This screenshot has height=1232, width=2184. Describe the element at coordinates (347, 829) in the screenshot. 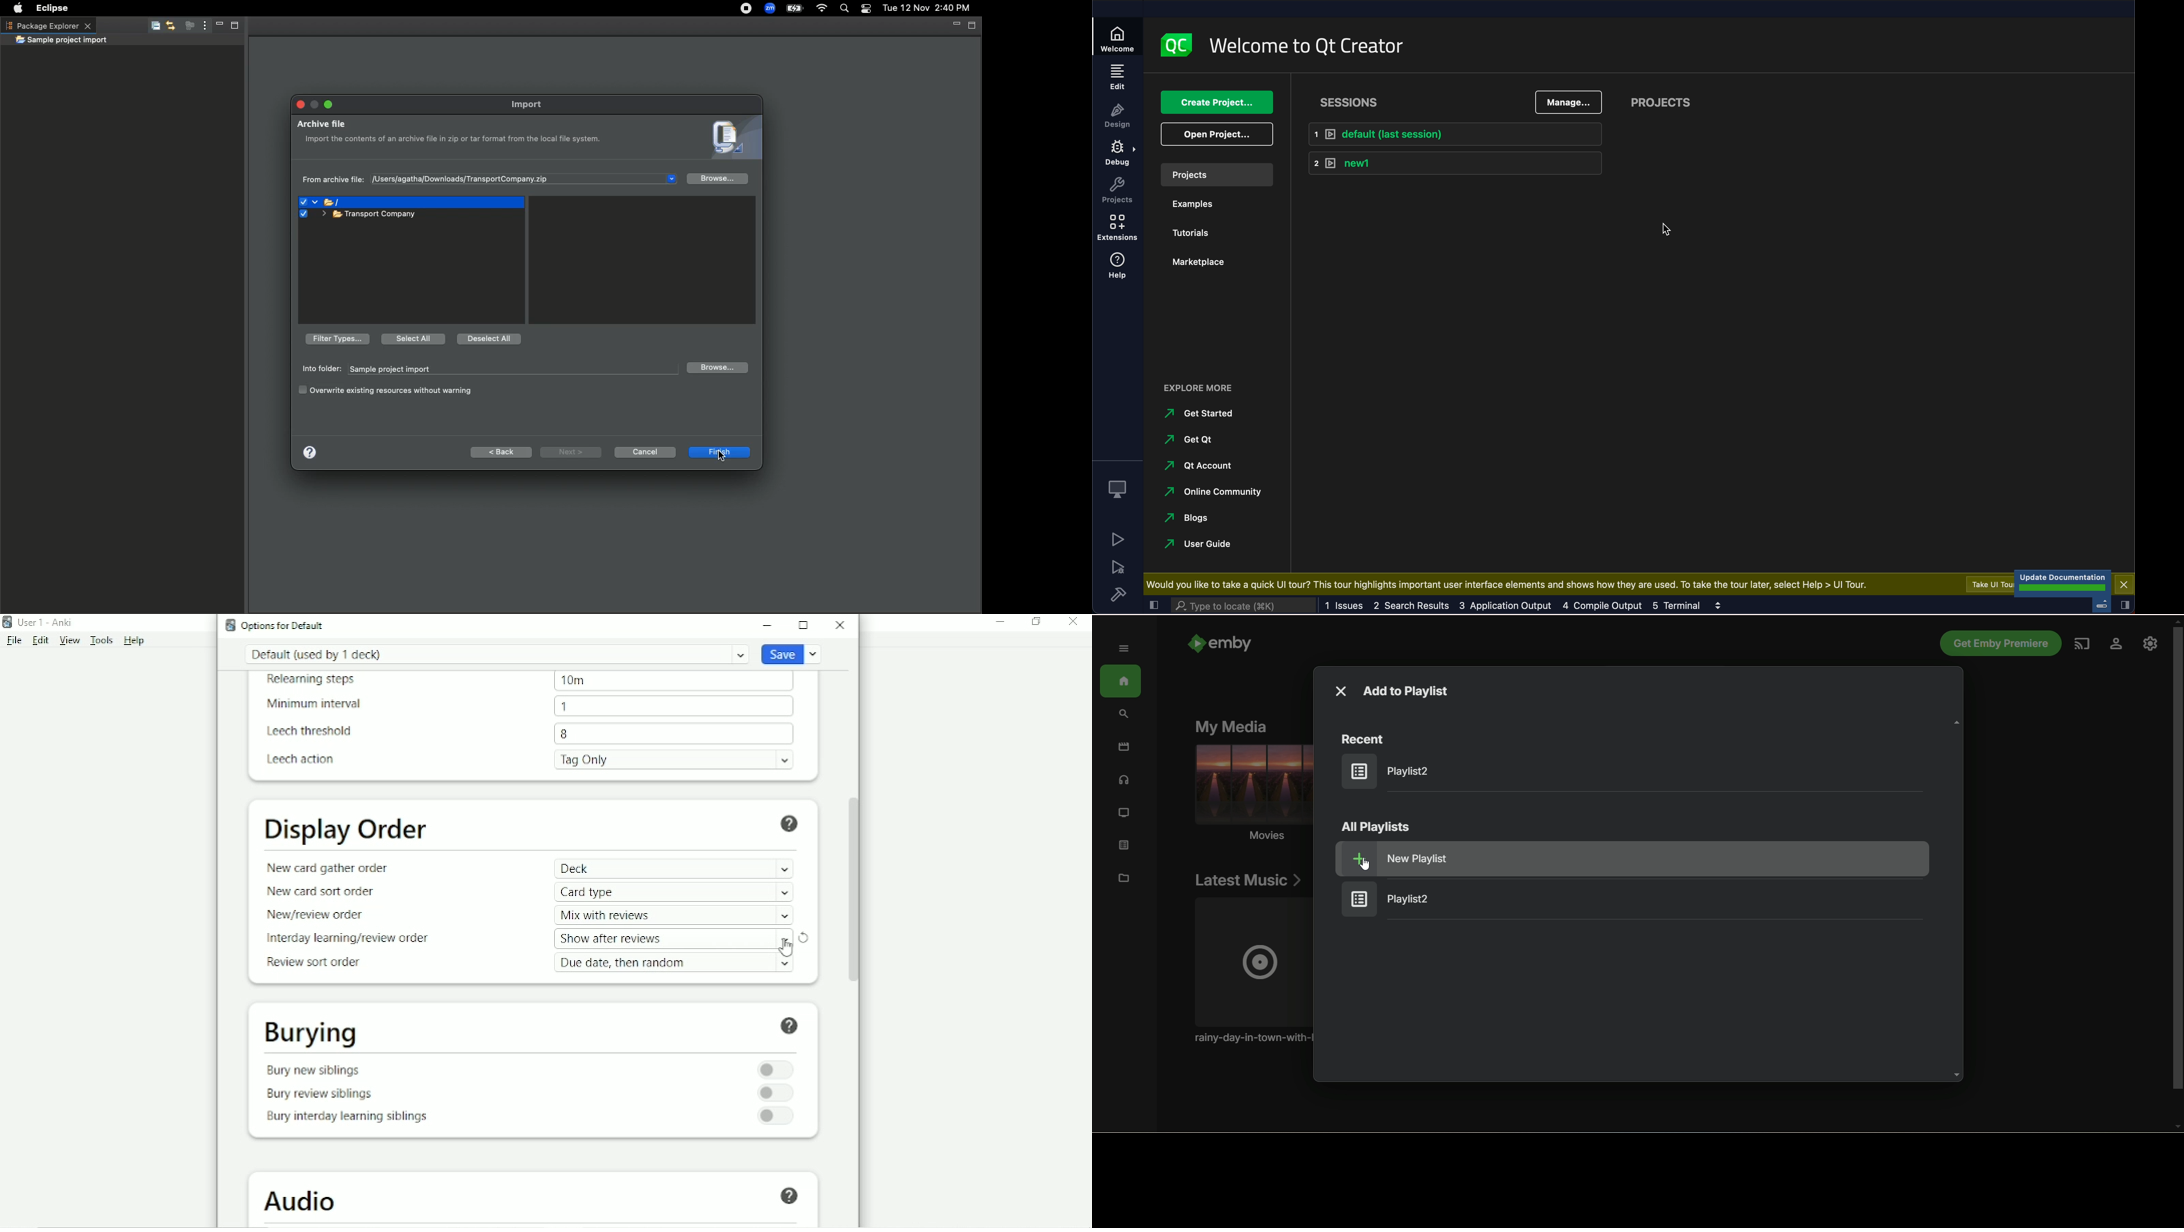

I see `Display Order` at that location.